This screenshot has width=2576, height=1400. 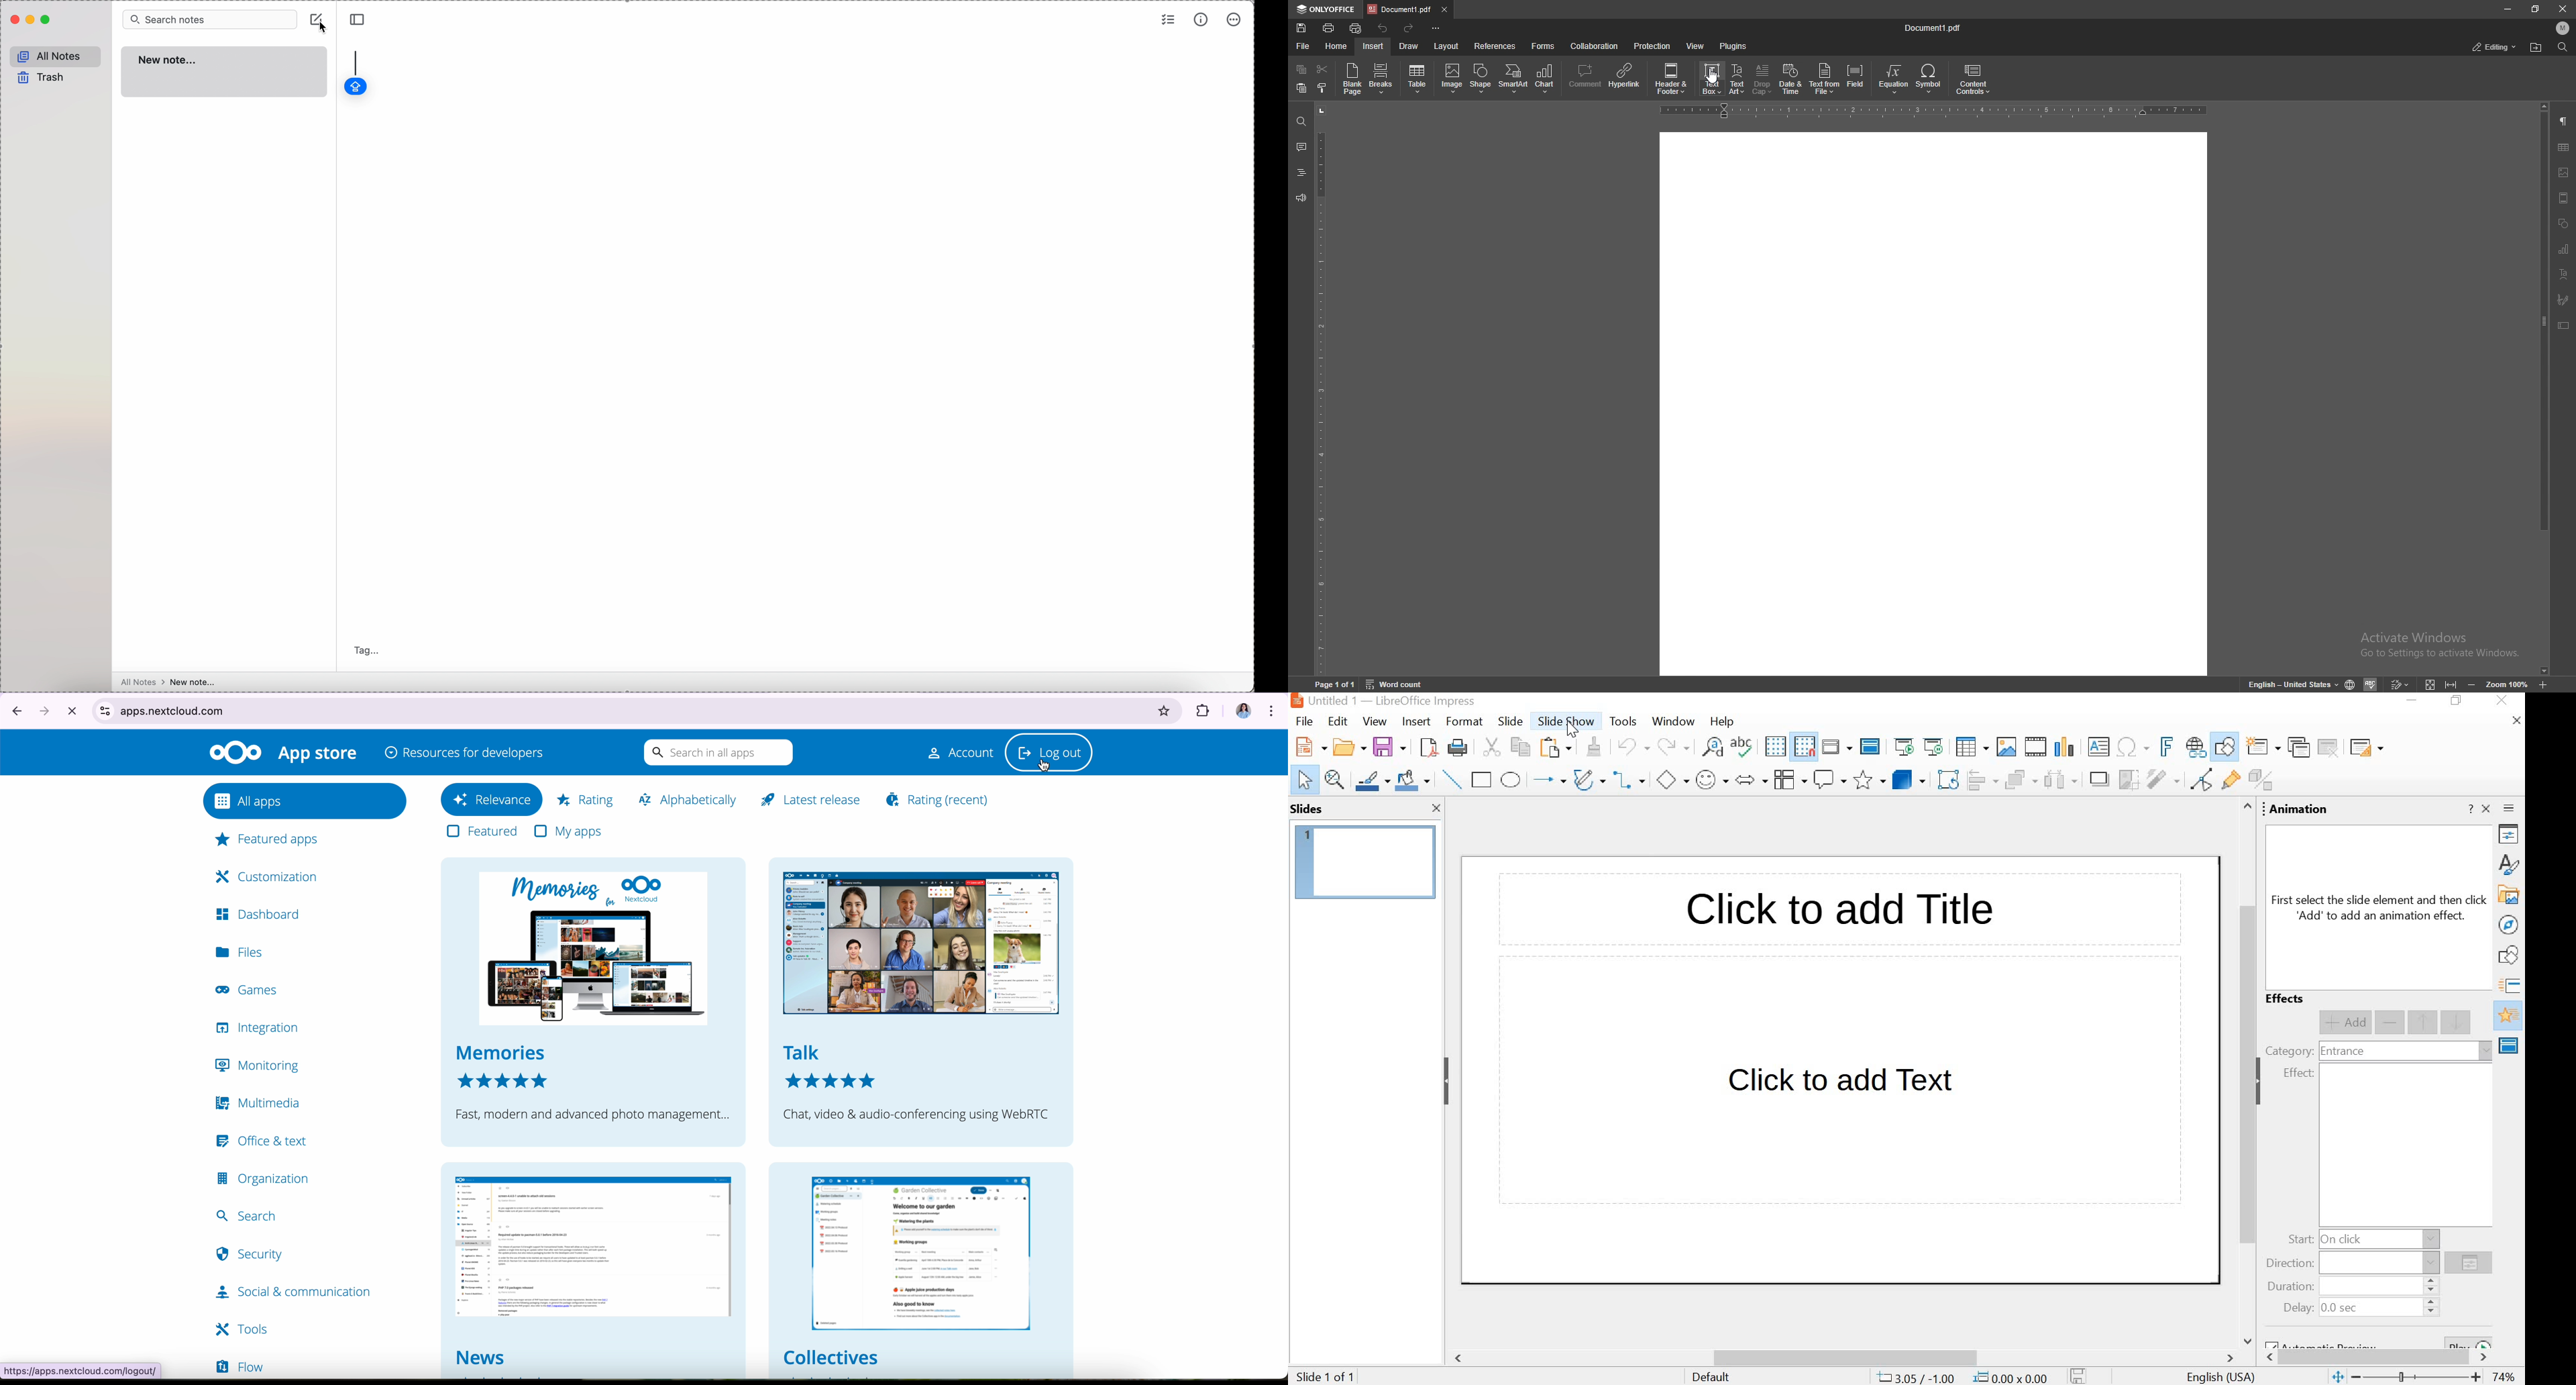 I want to click on redo, so click(x=1672, y=747).